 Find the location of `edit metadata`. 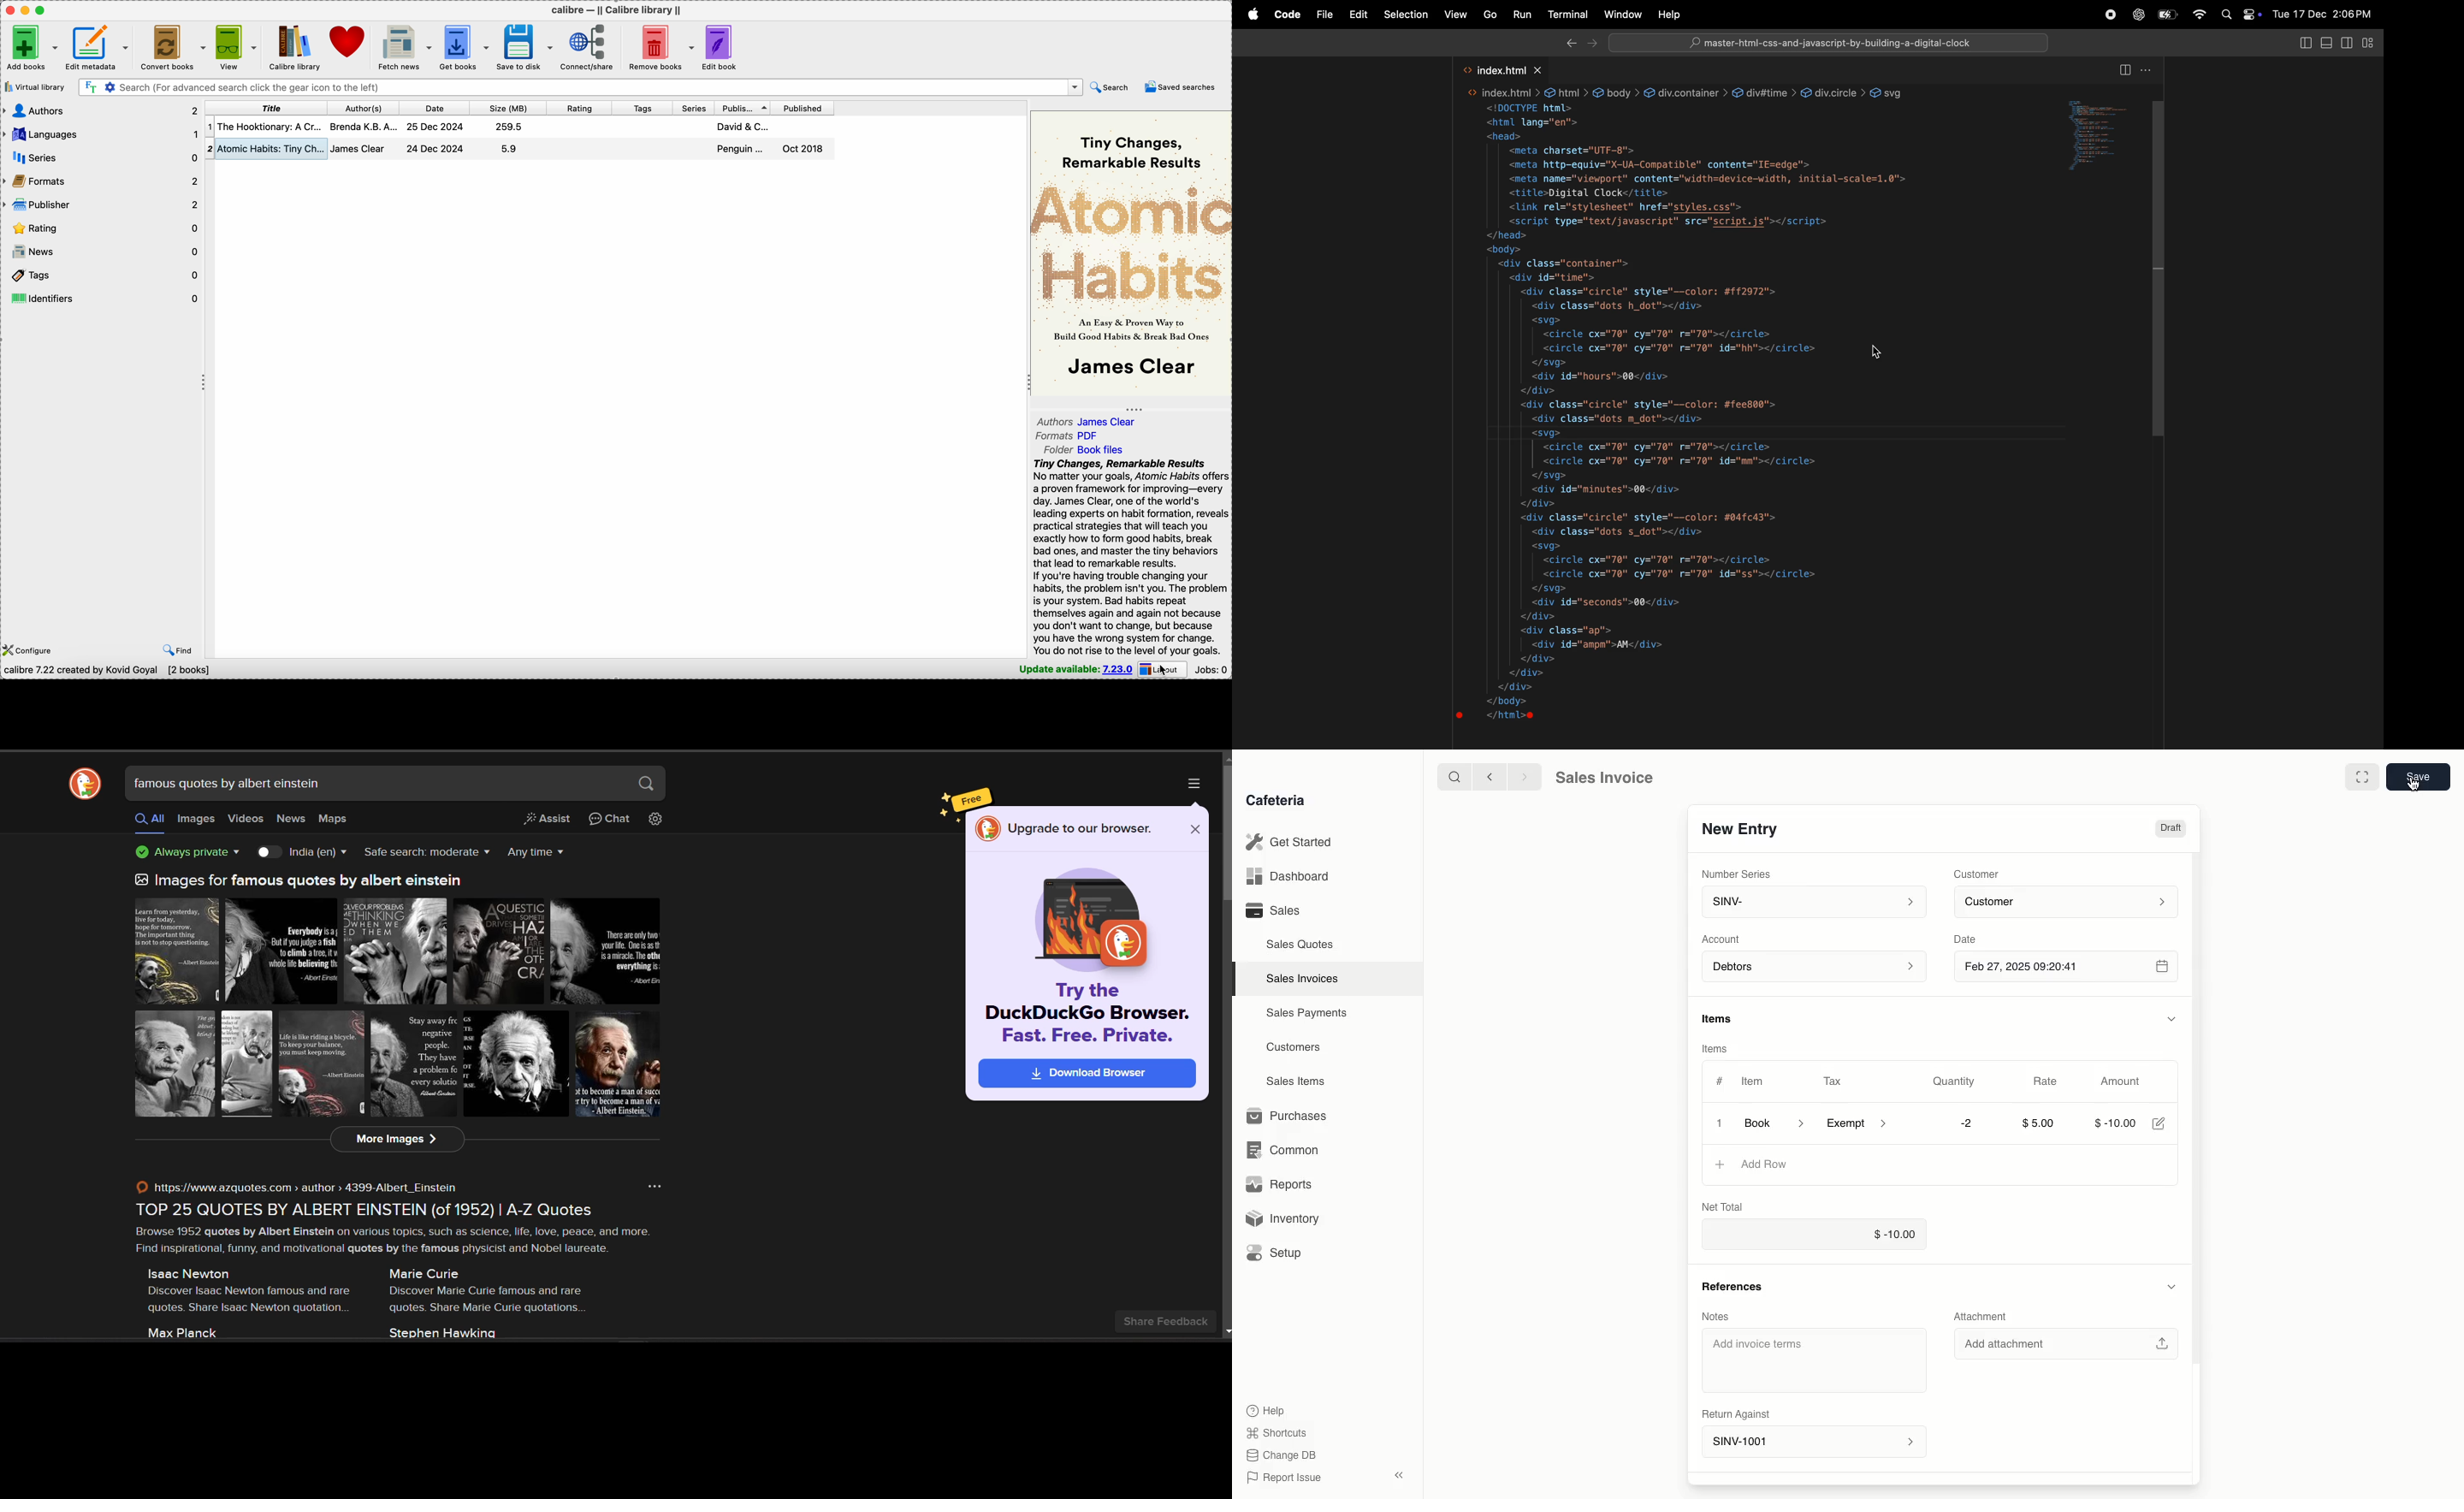

edit metadata is located at coordinates (99, 47).